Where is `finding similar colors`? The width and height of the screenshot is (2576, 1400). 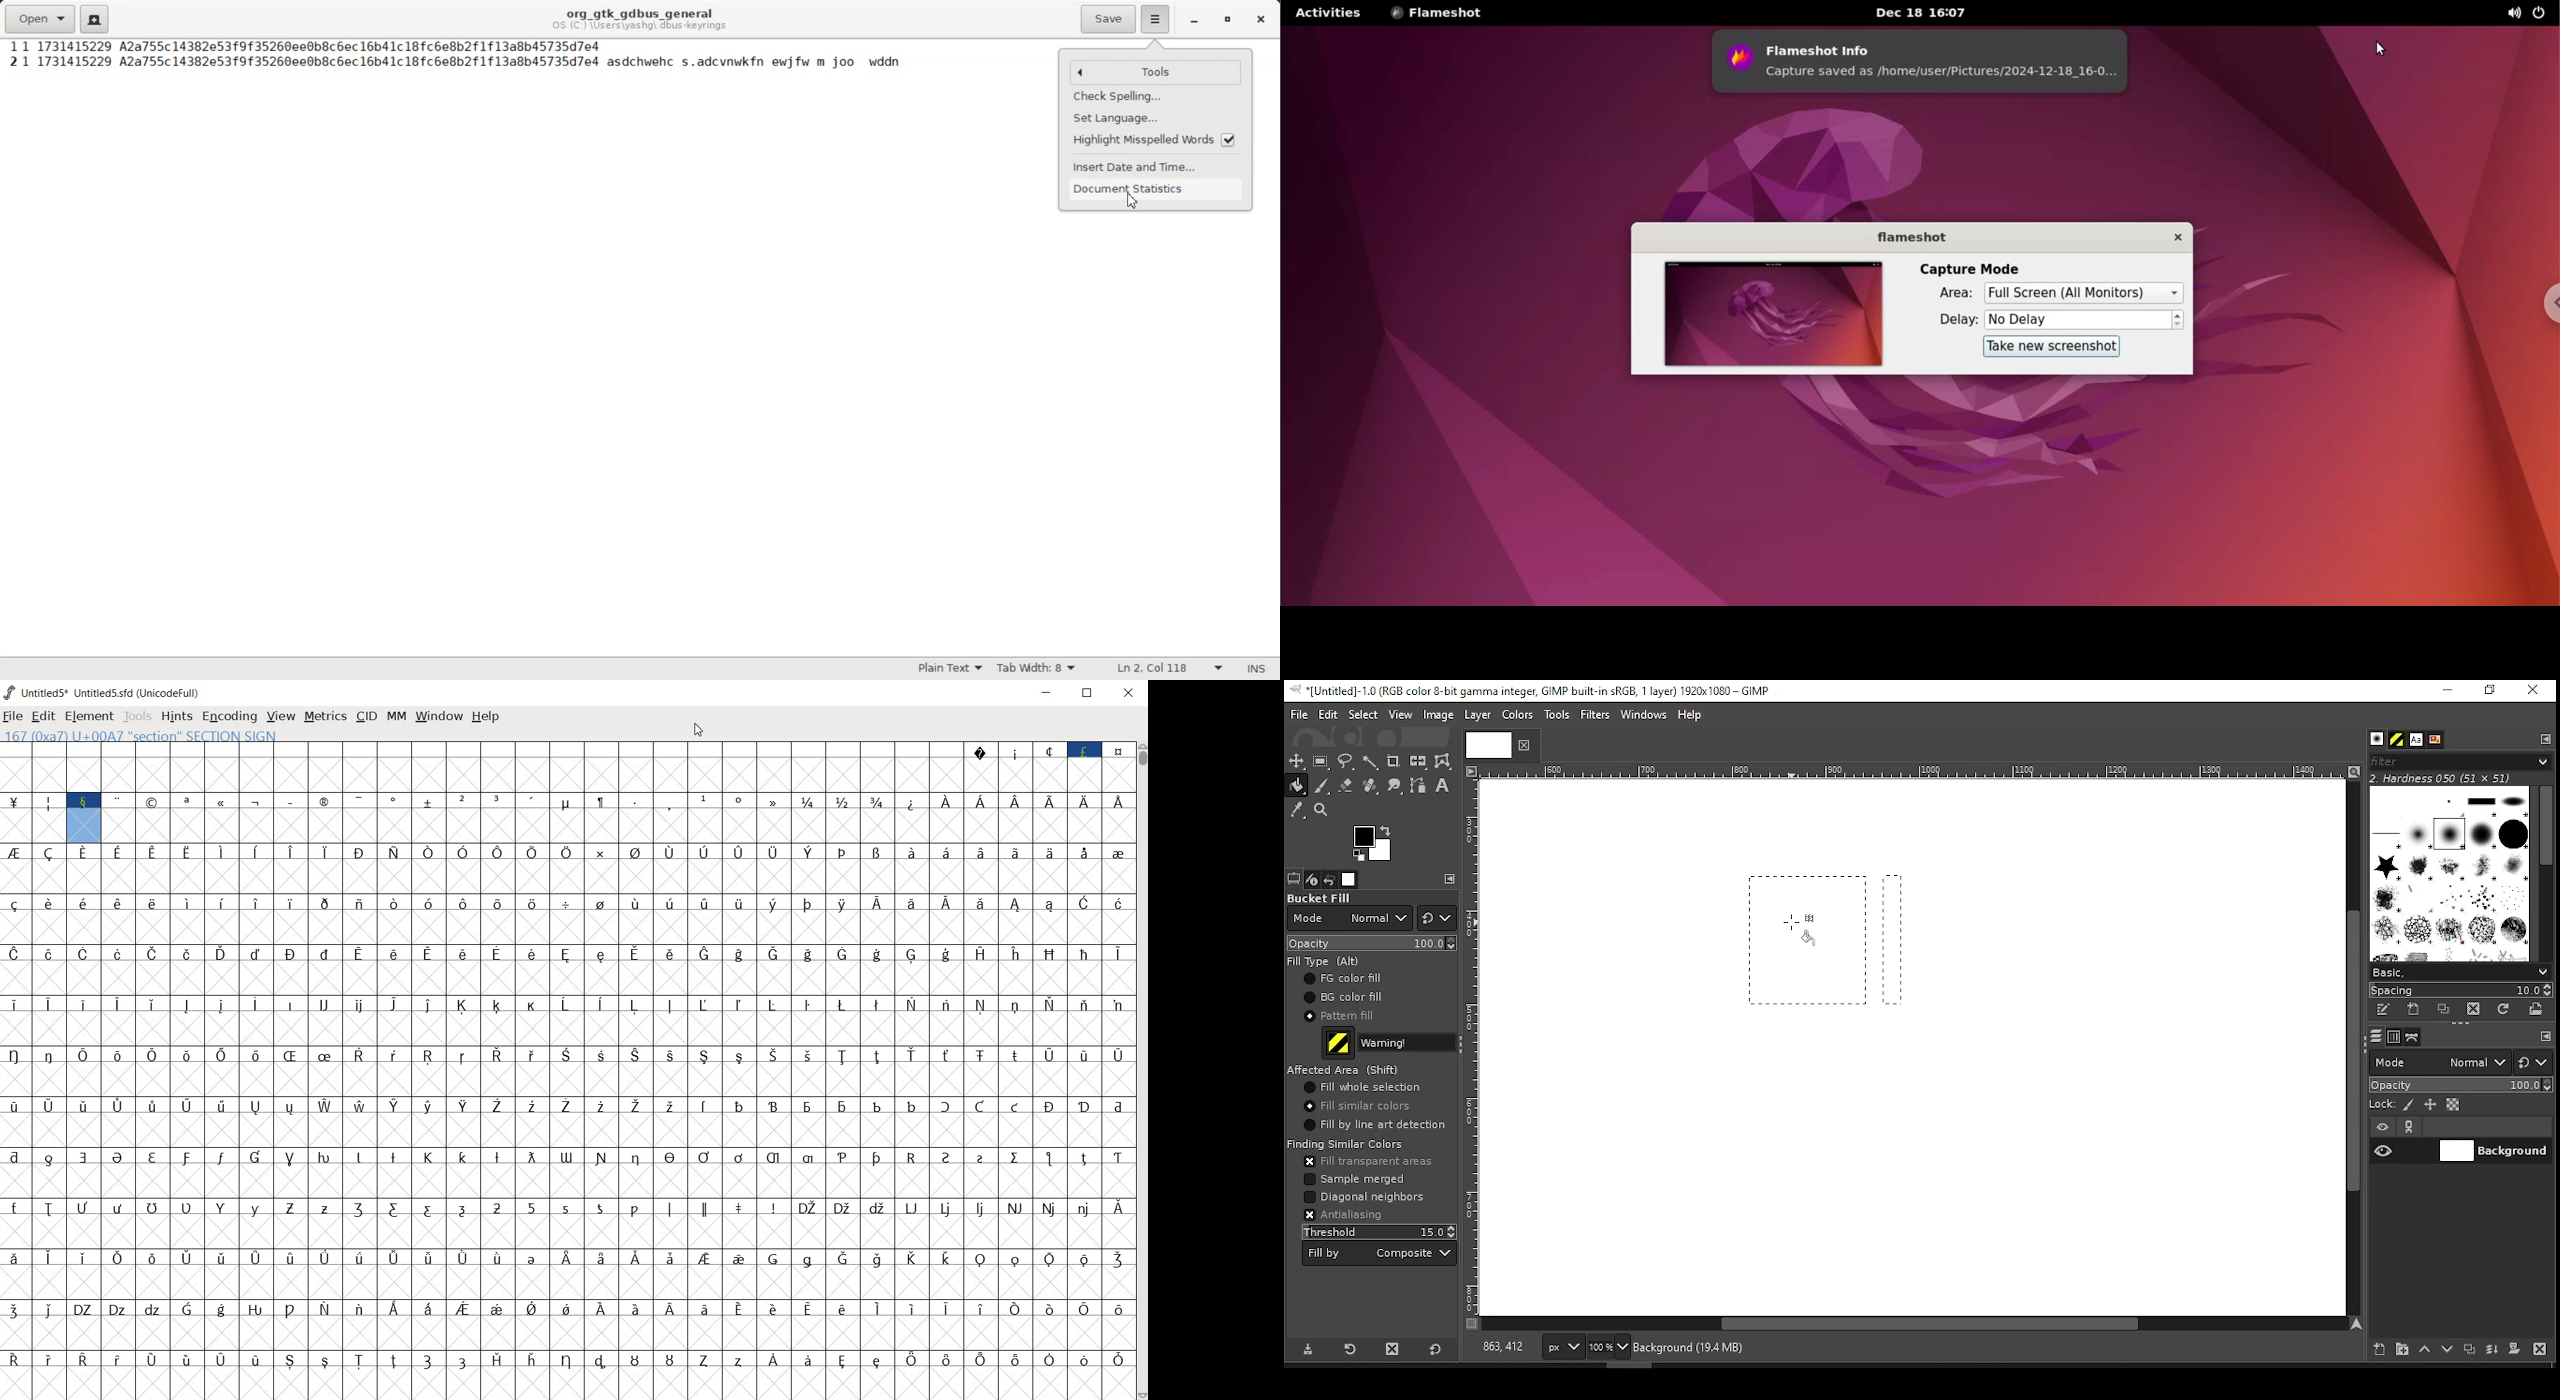 finding similar colors is located at coordinates (1346, 1144).